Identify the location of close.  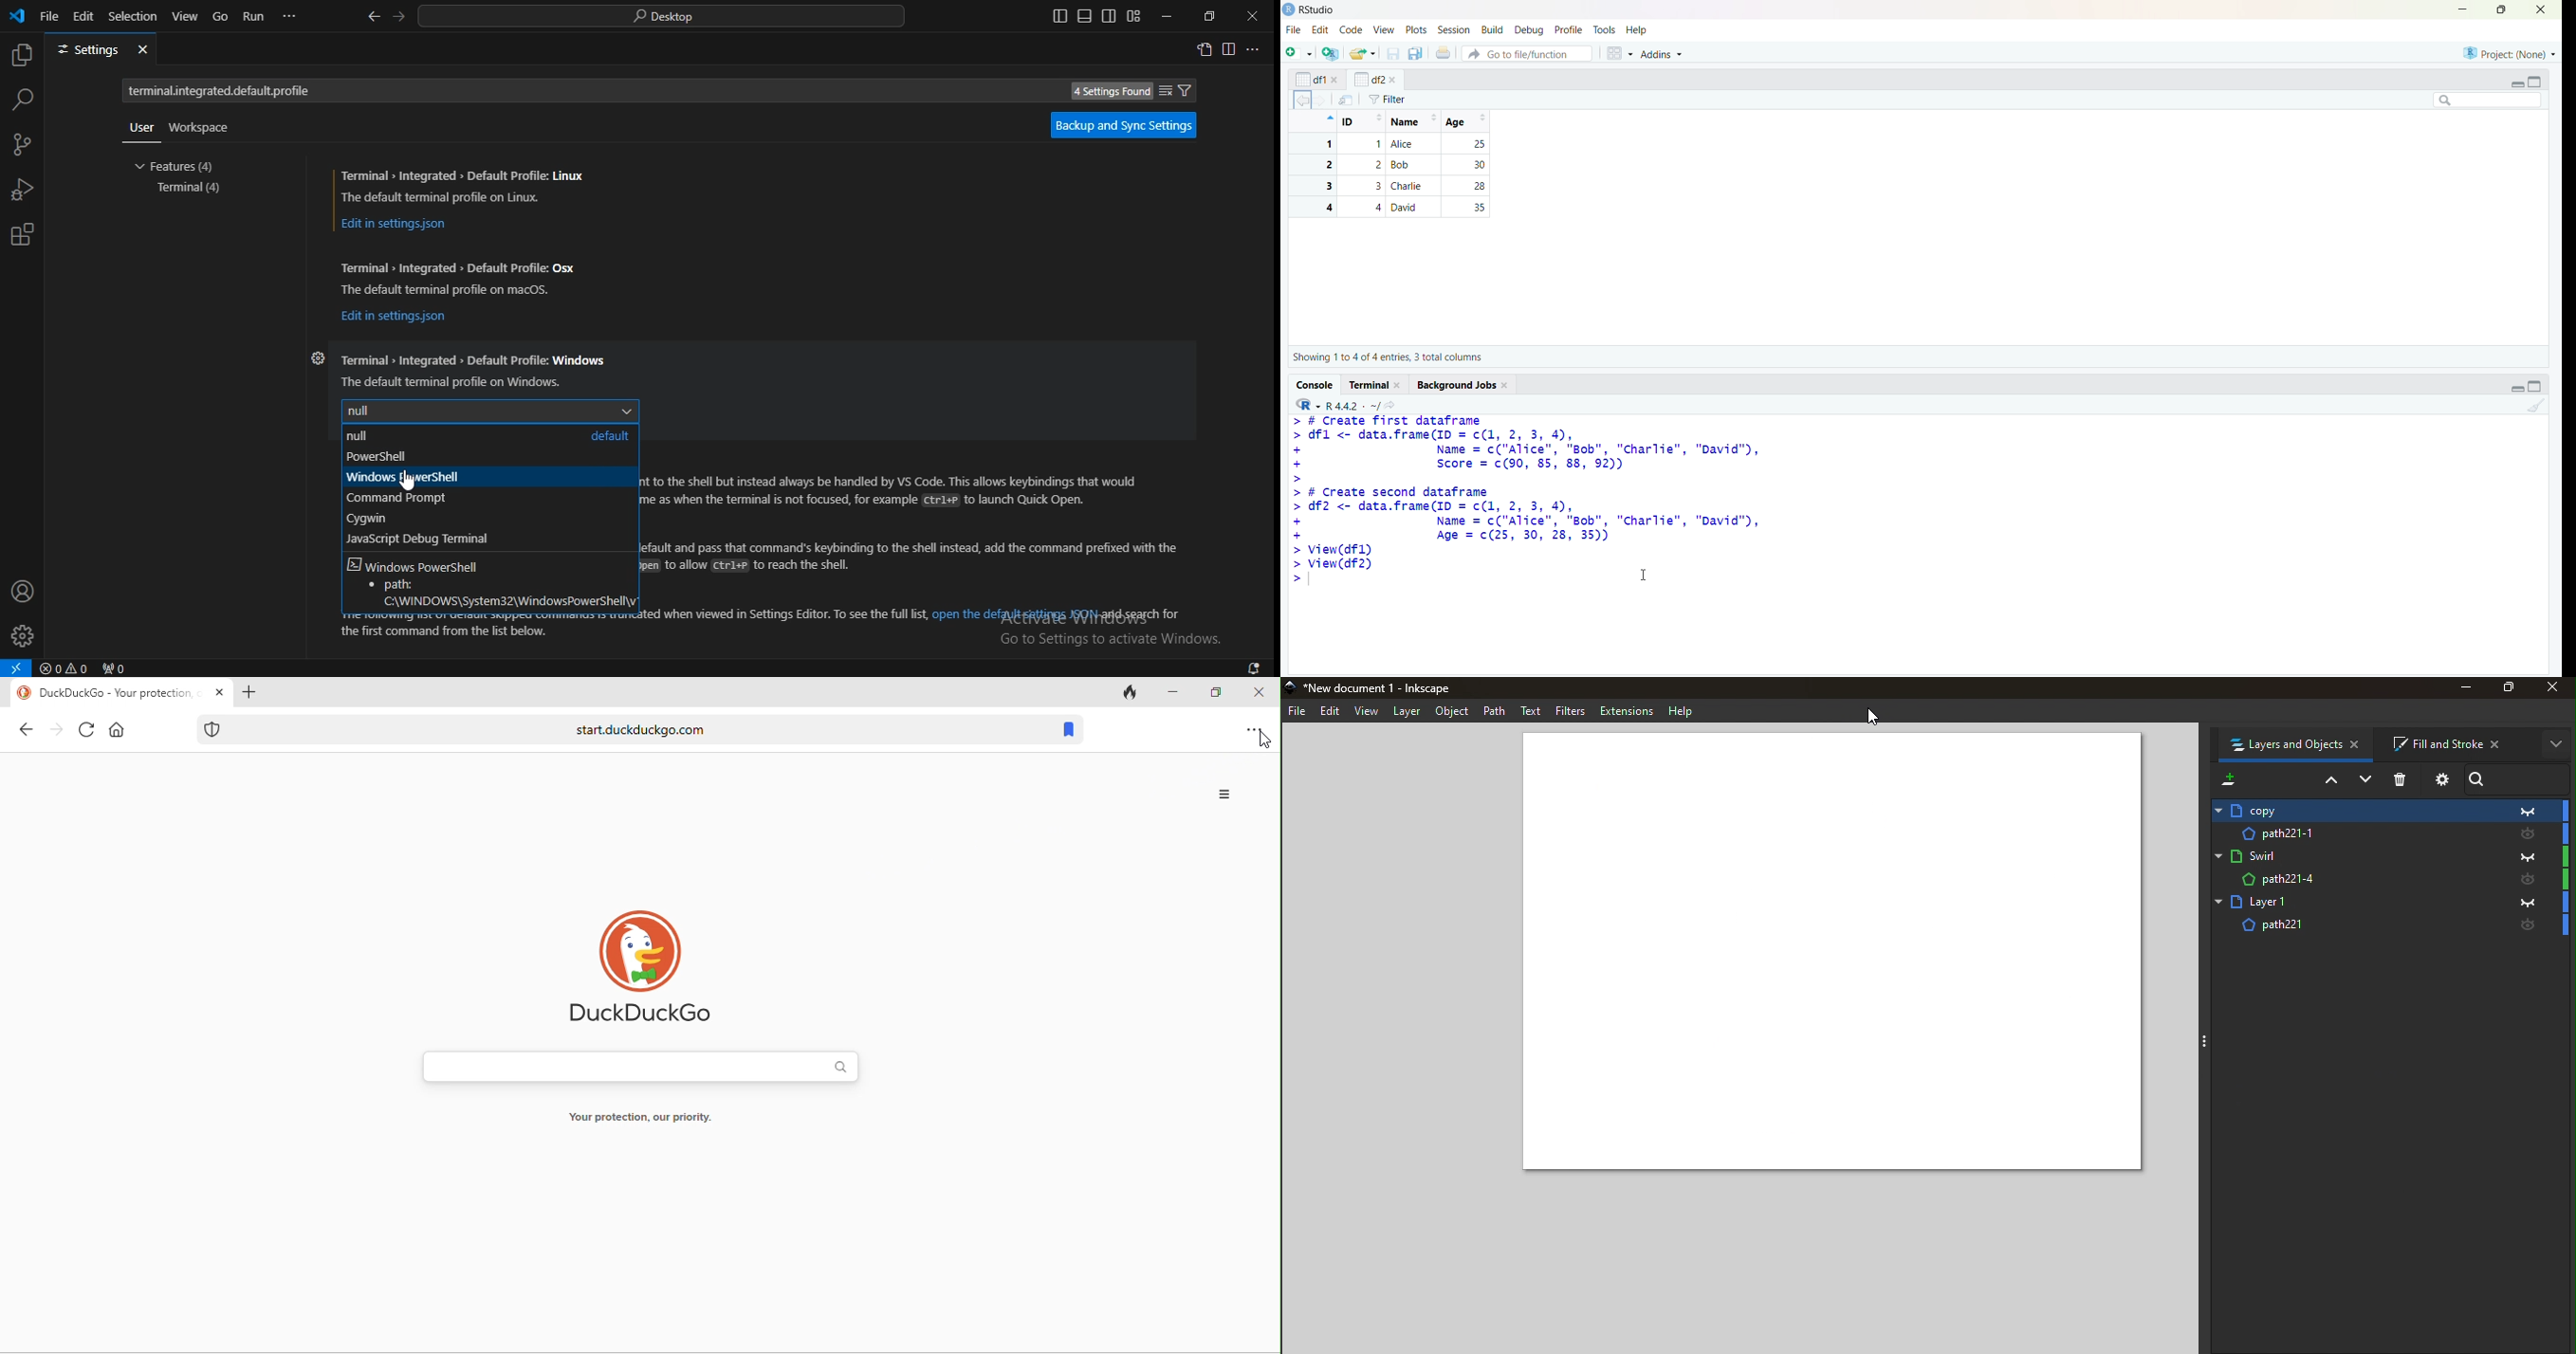
(1507, 386).